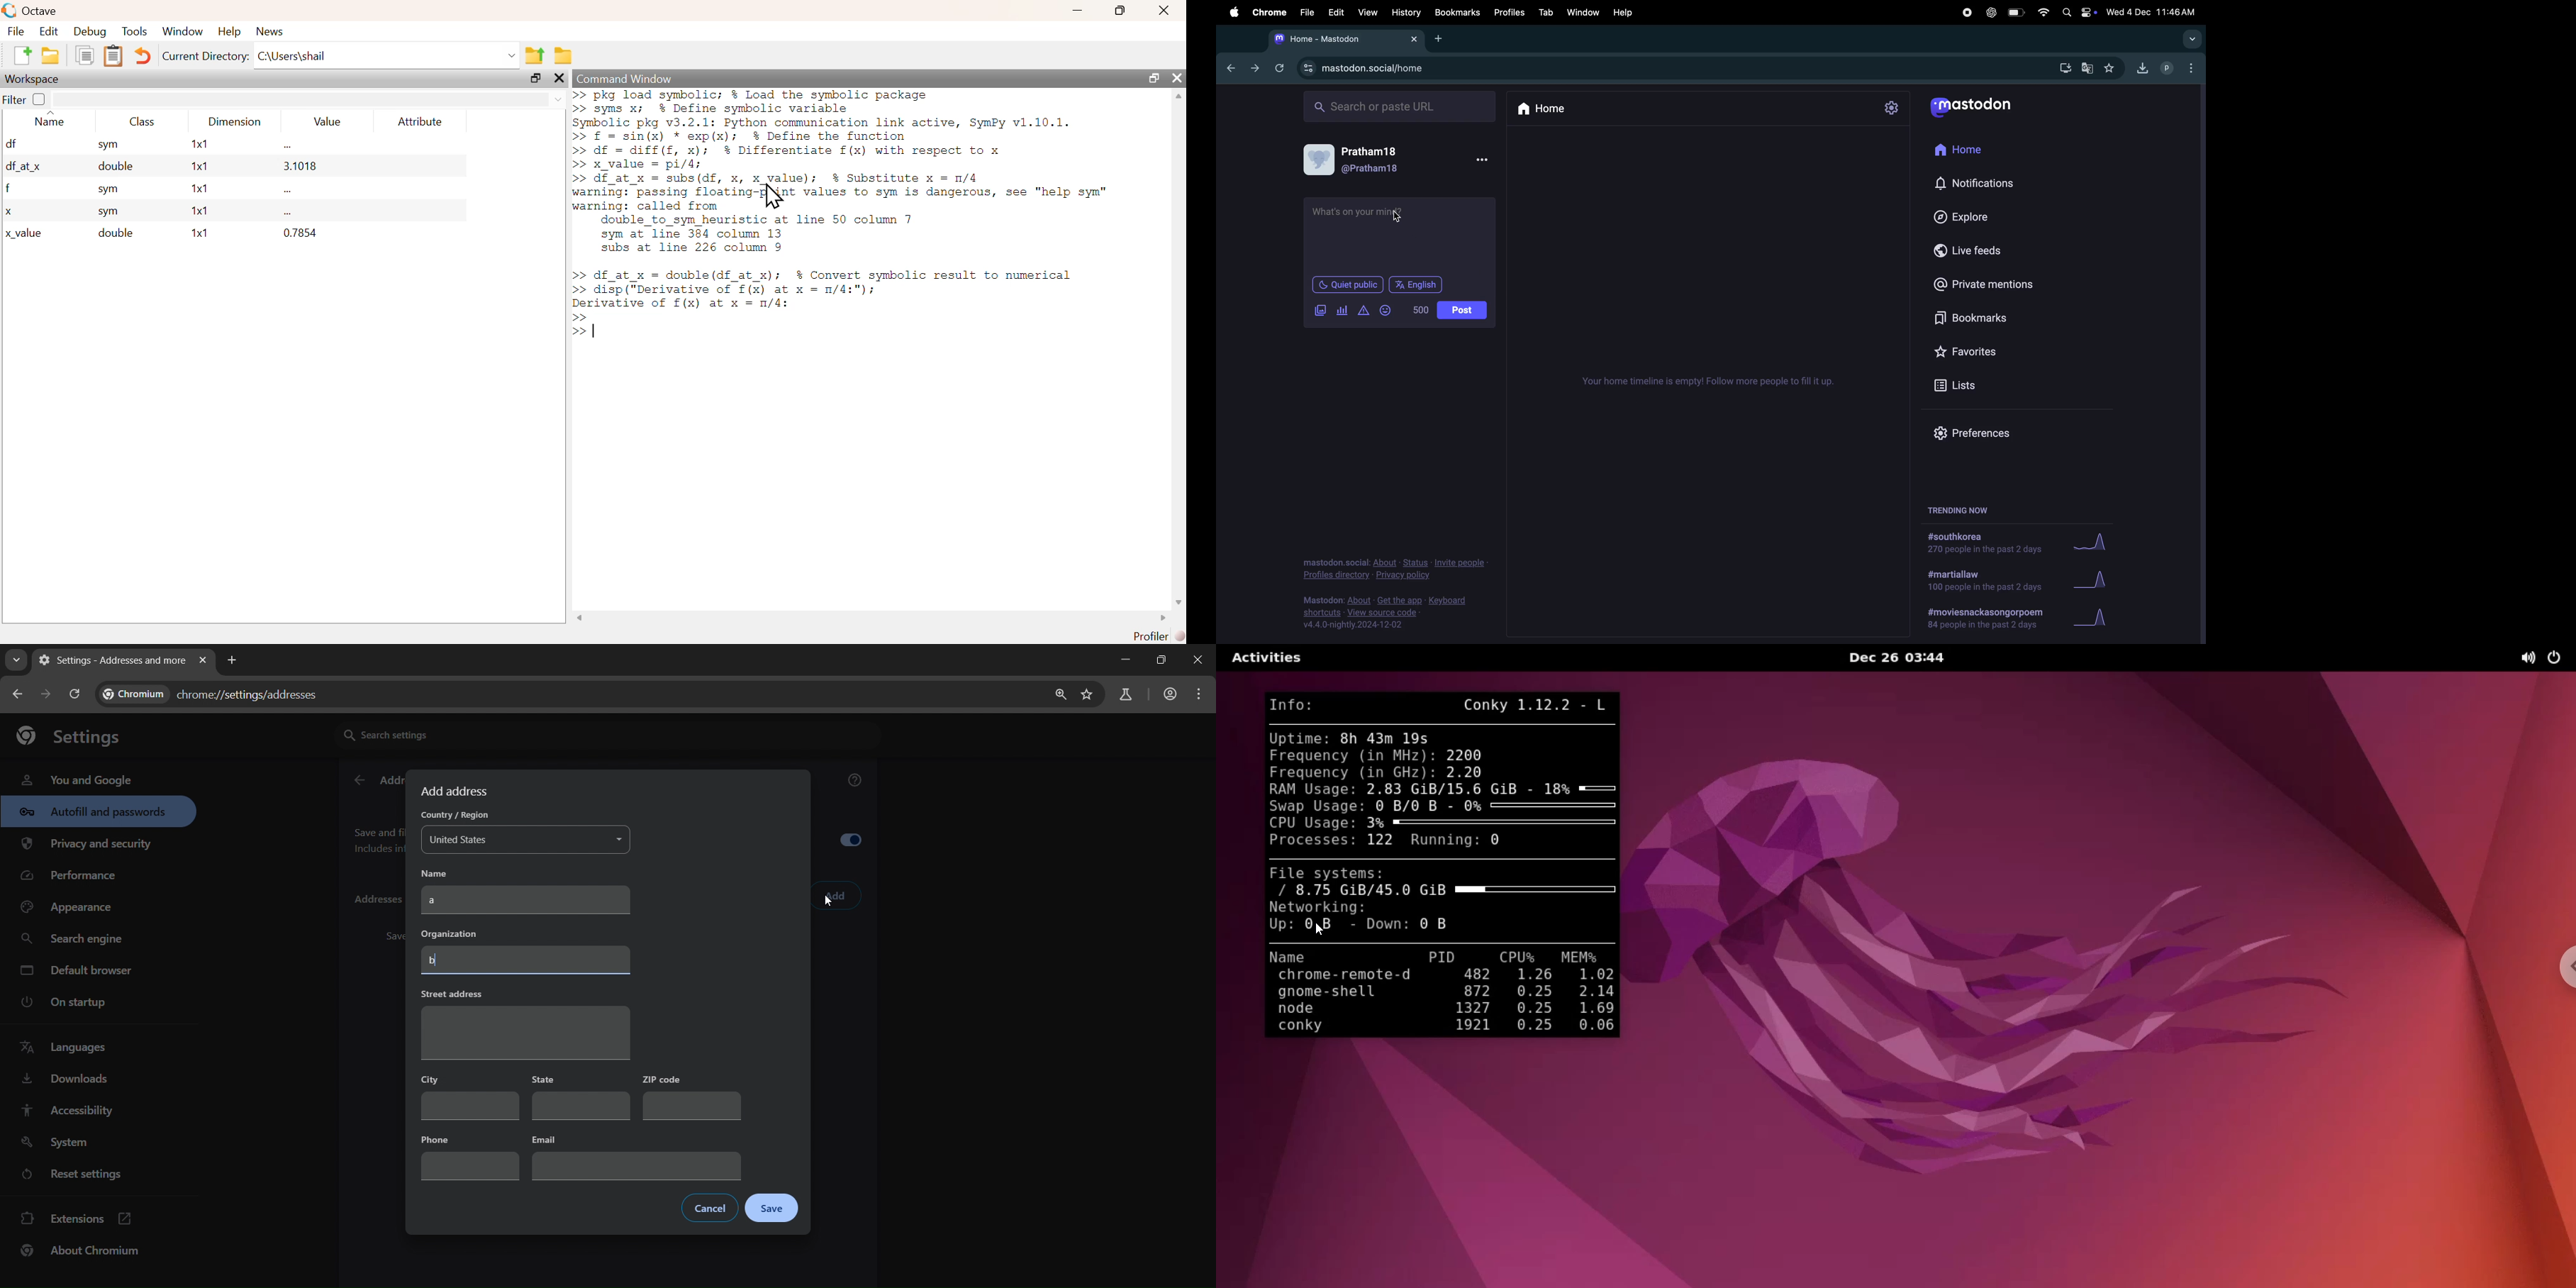  What do you see at coordinates (109, 190) in the screenshot?
I see `sym` at bounding box center [109, 190].